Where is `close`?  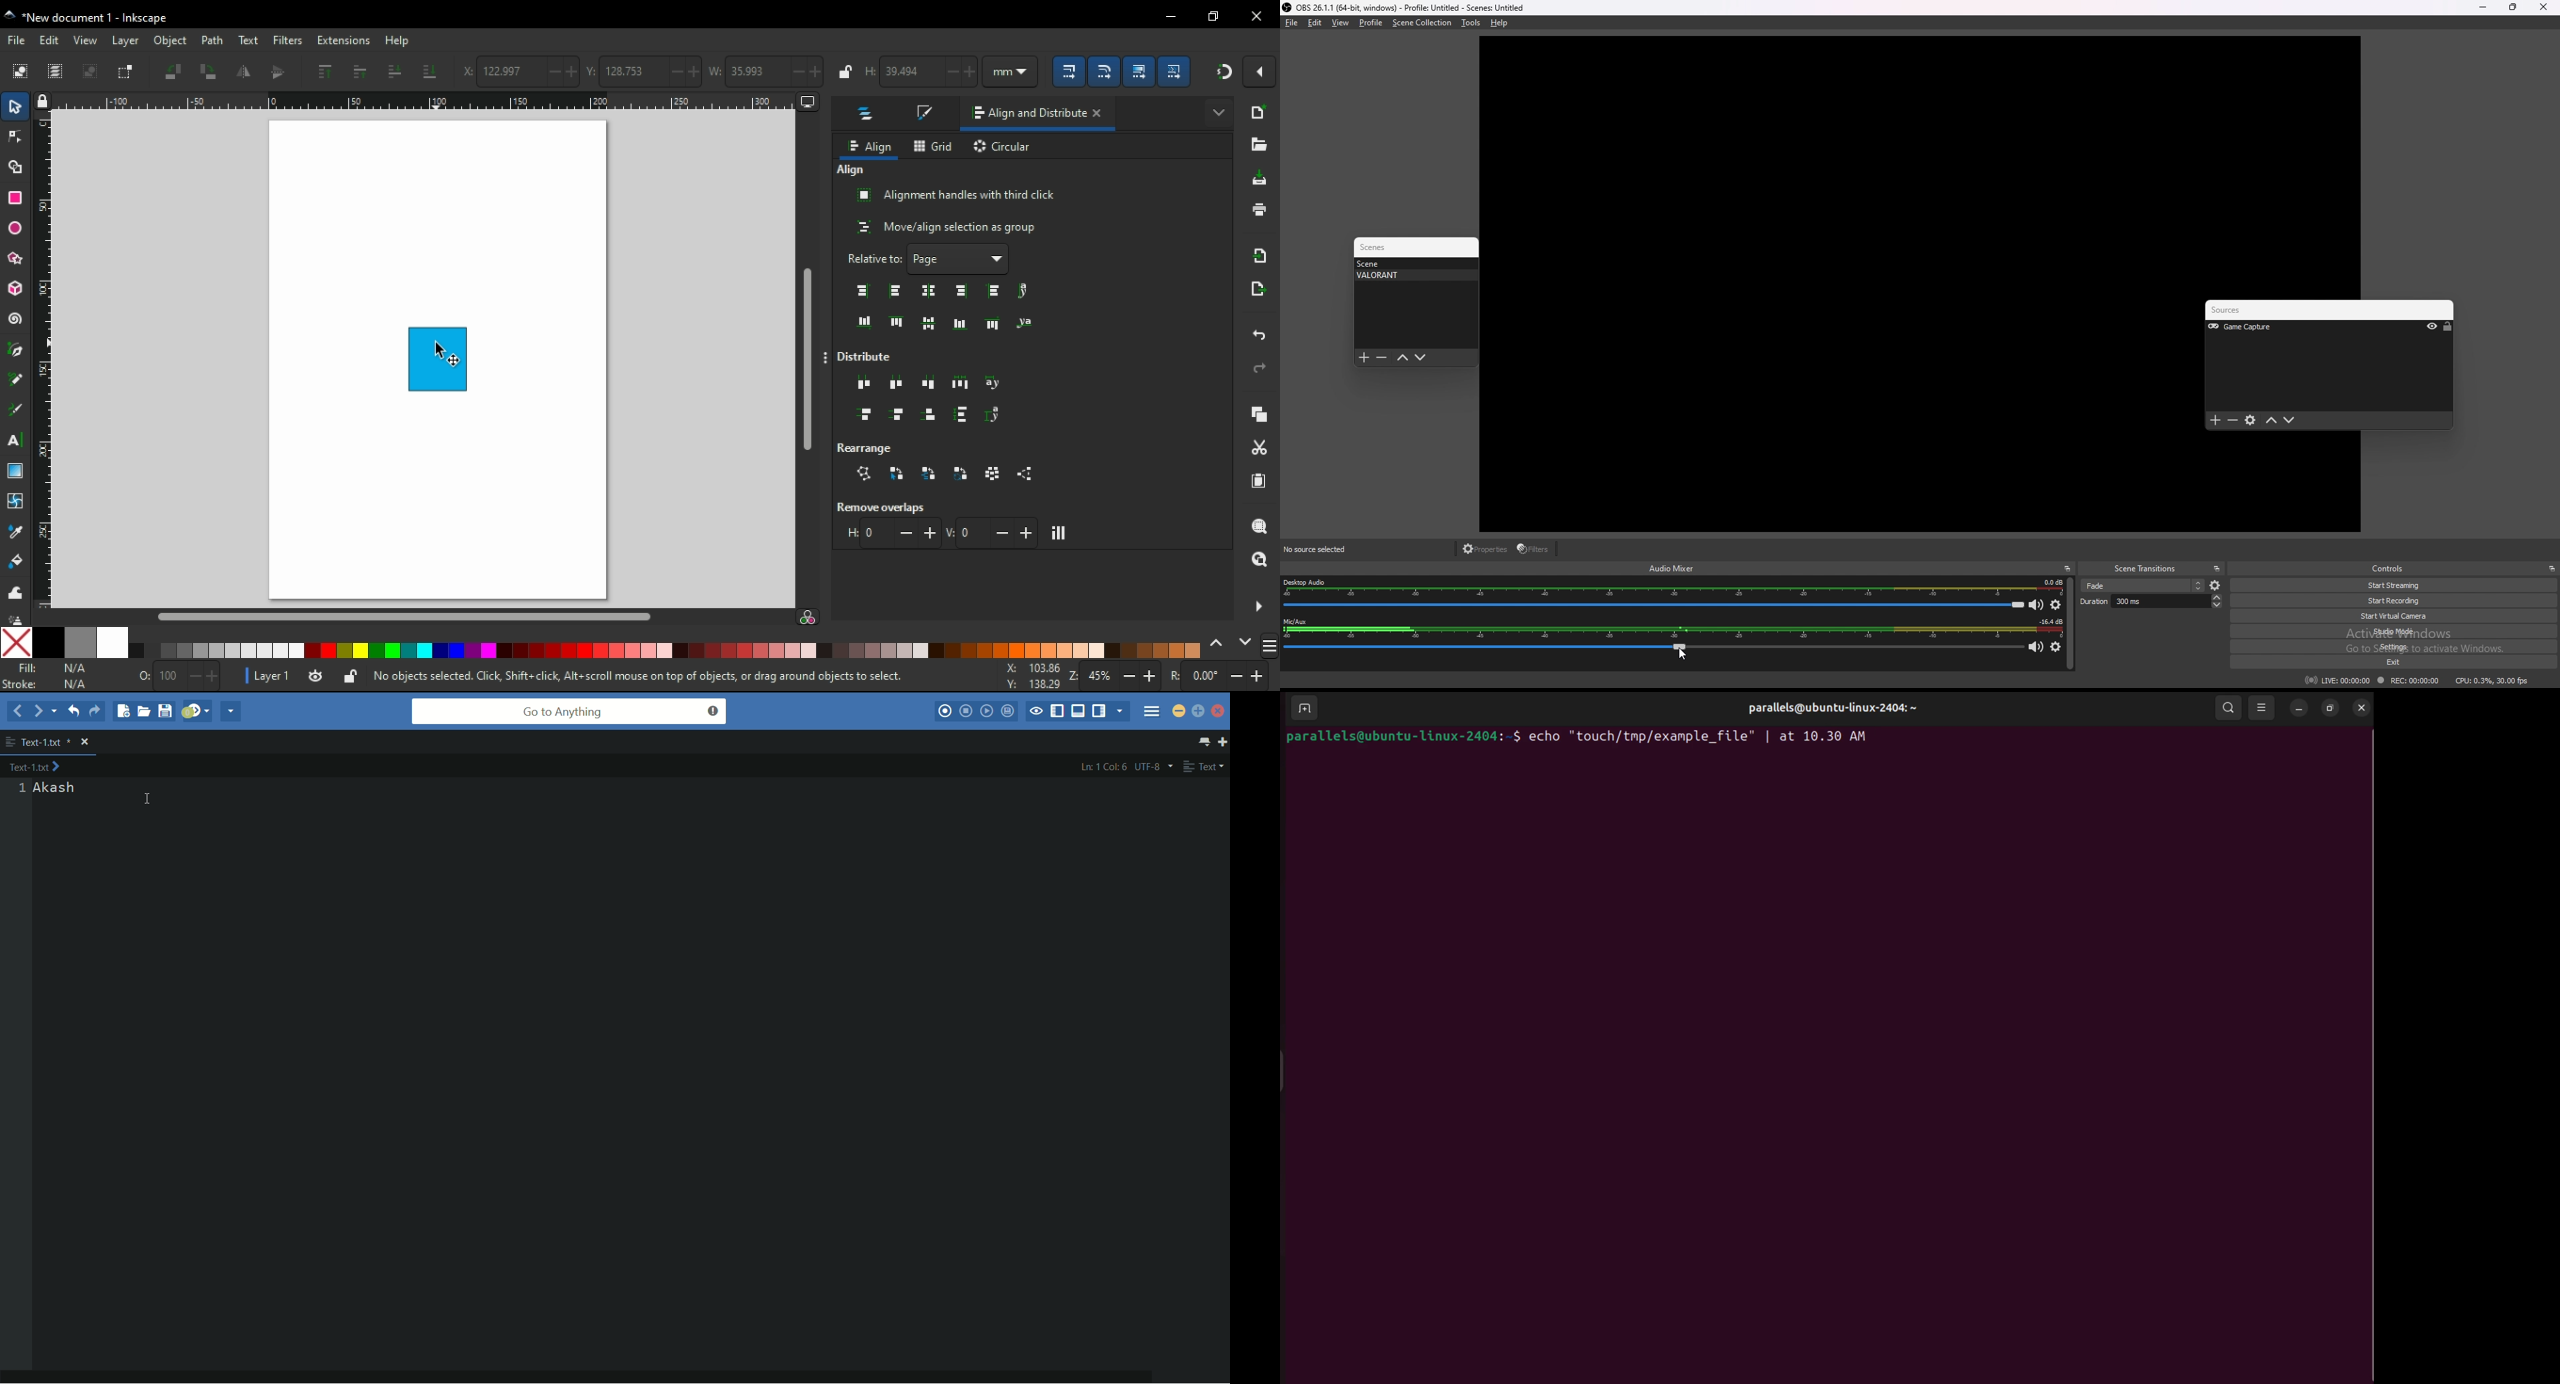
close is located at coordinates (2359, 708).